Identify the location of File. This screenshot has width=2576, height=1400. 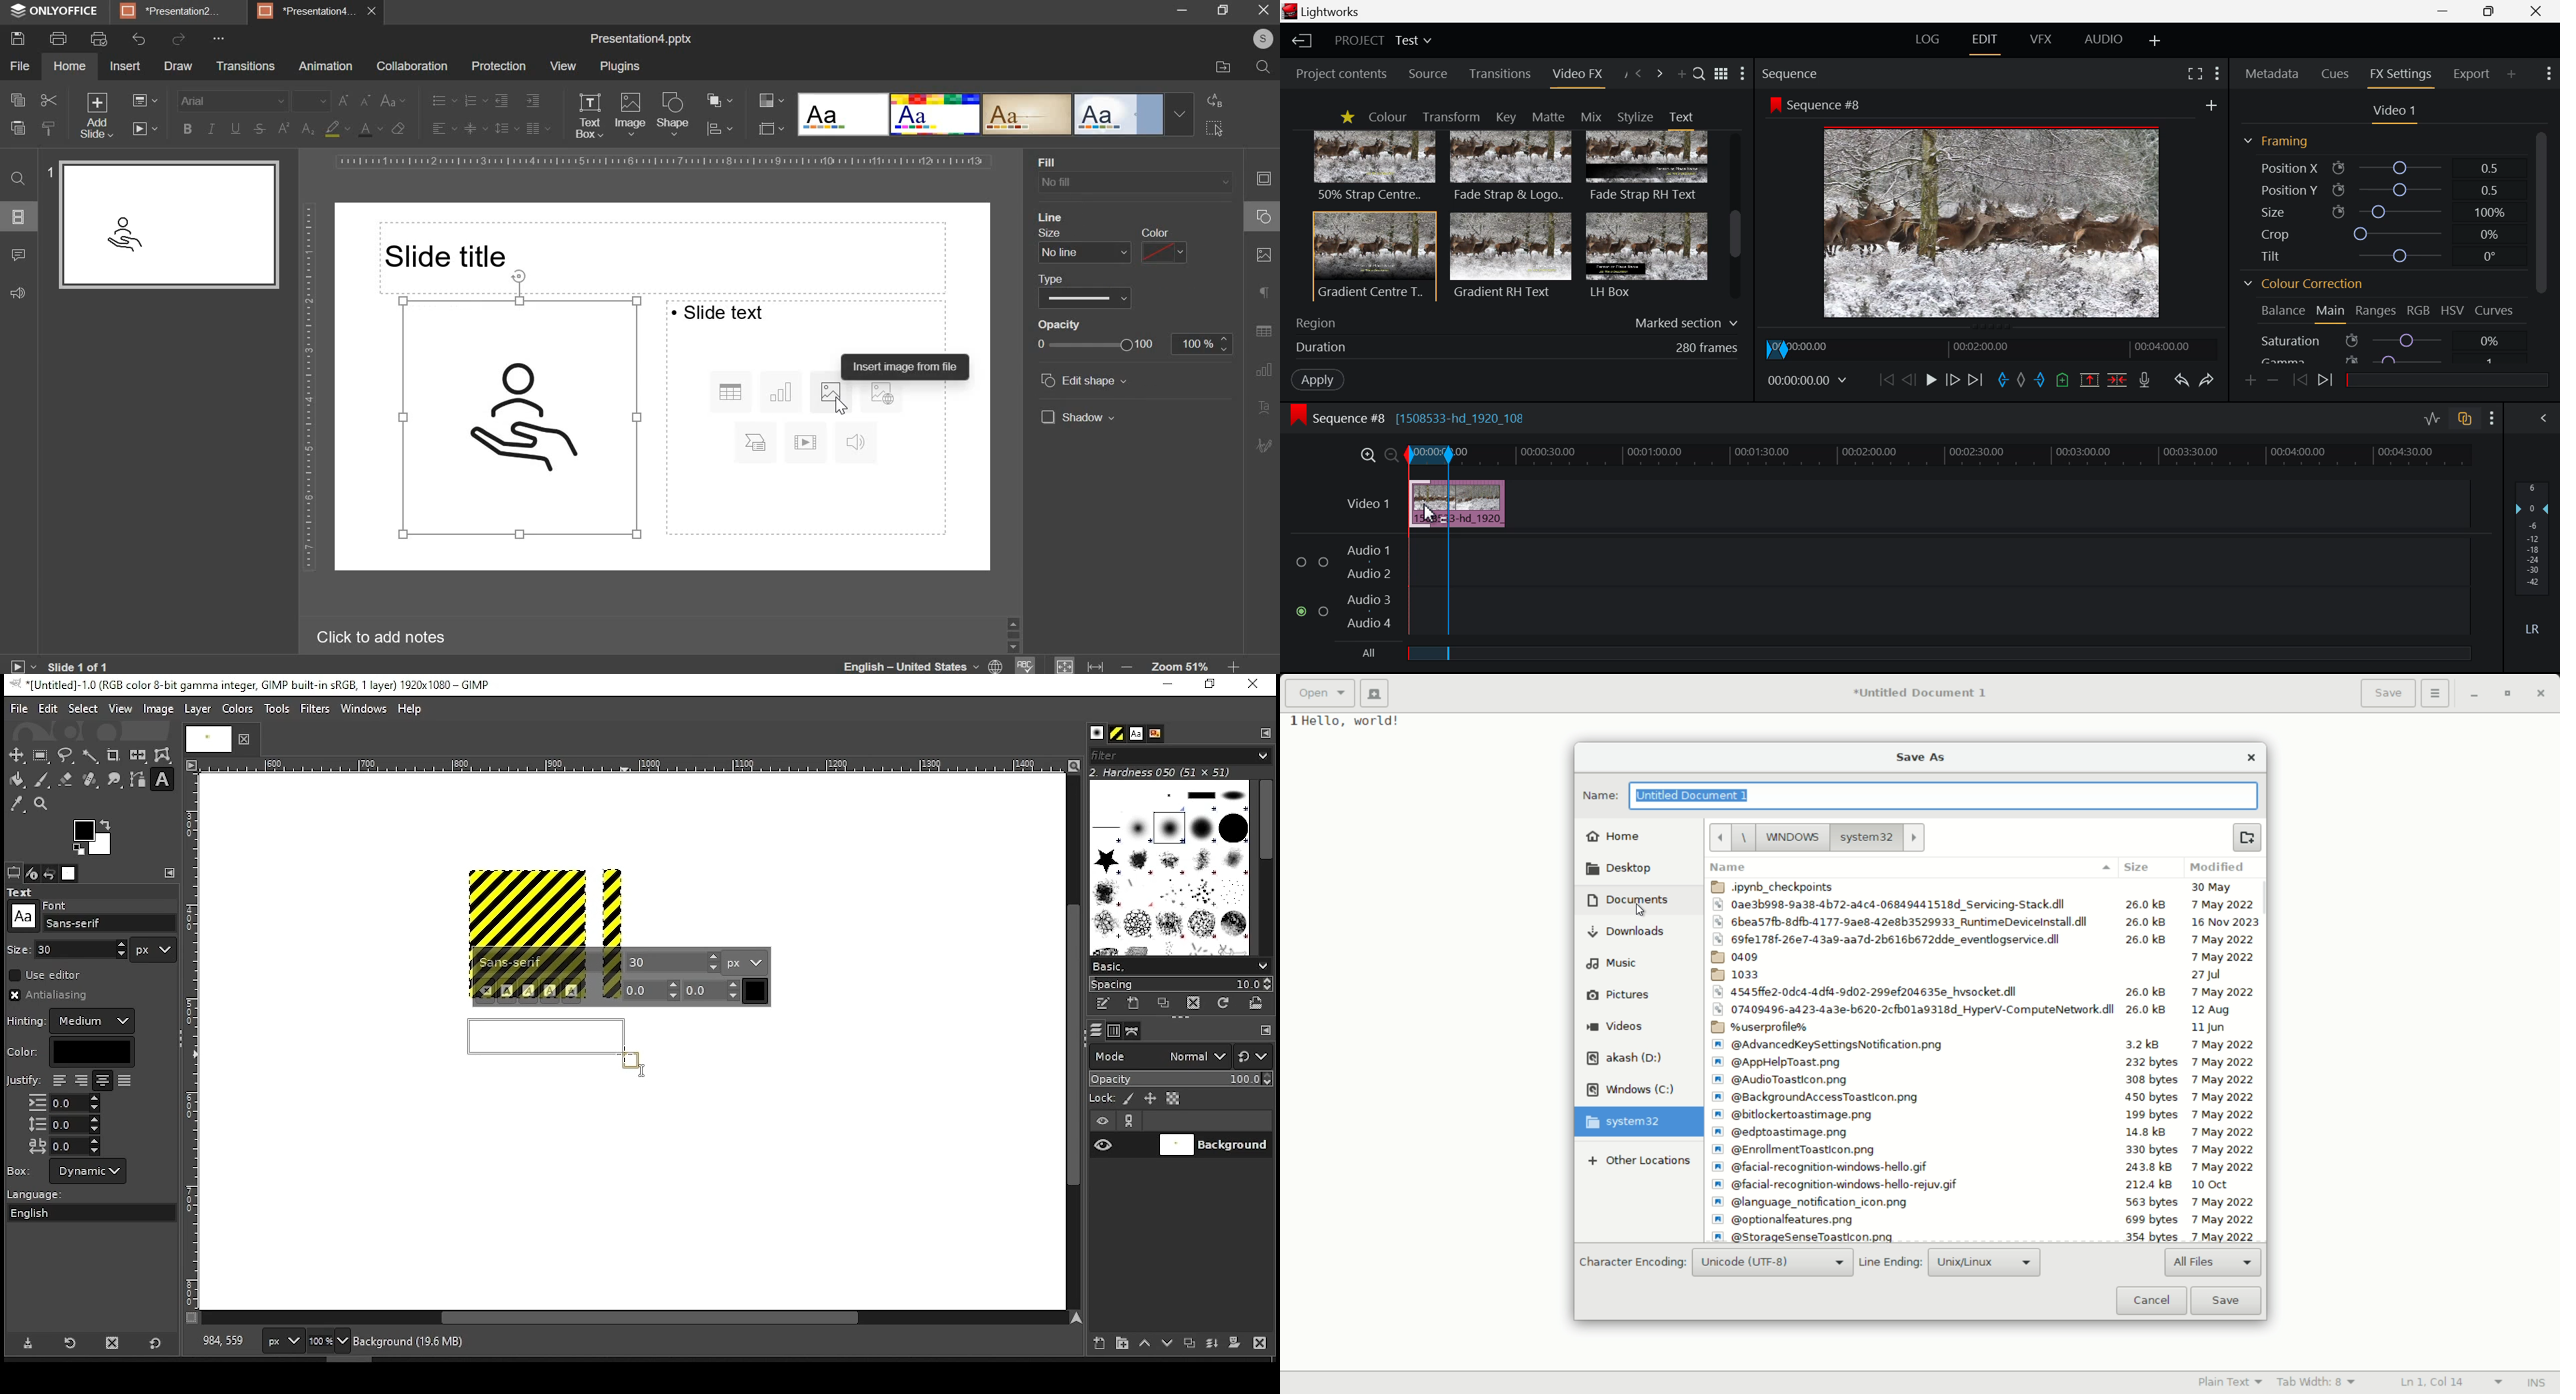
(1983, 1045).